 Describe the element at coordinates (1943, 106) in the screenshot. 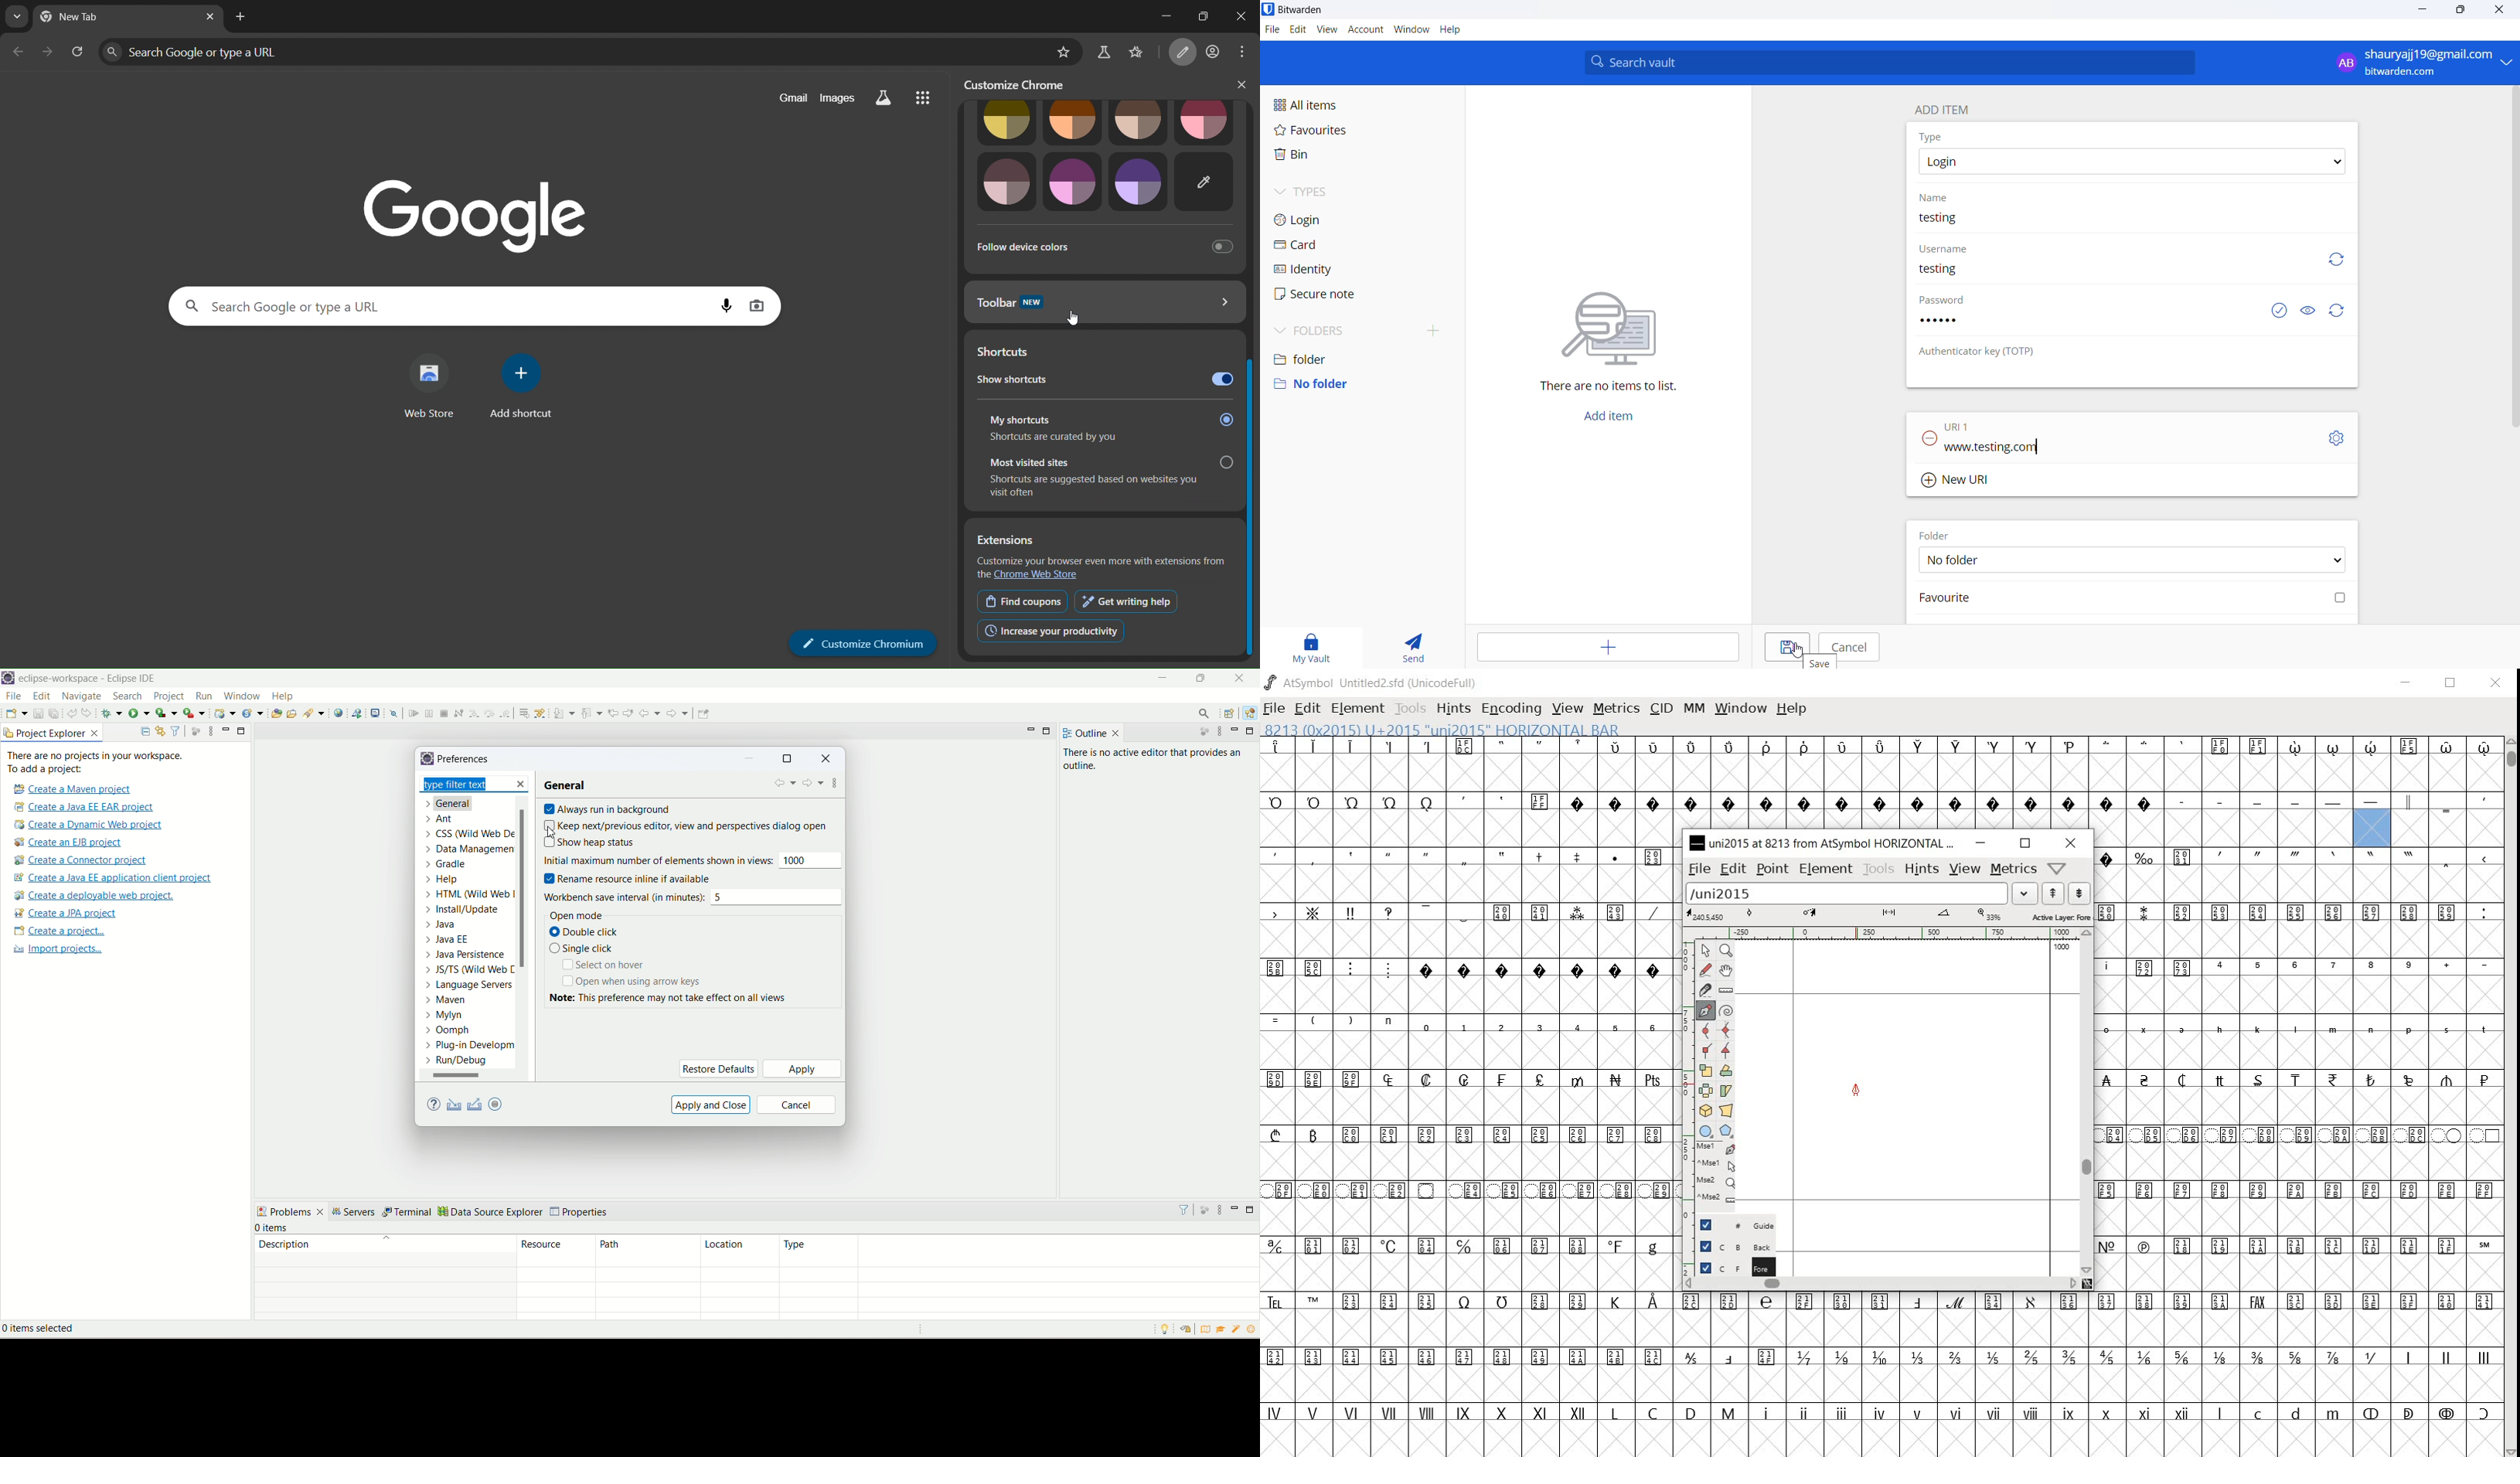

I see `add item heading` at that location.